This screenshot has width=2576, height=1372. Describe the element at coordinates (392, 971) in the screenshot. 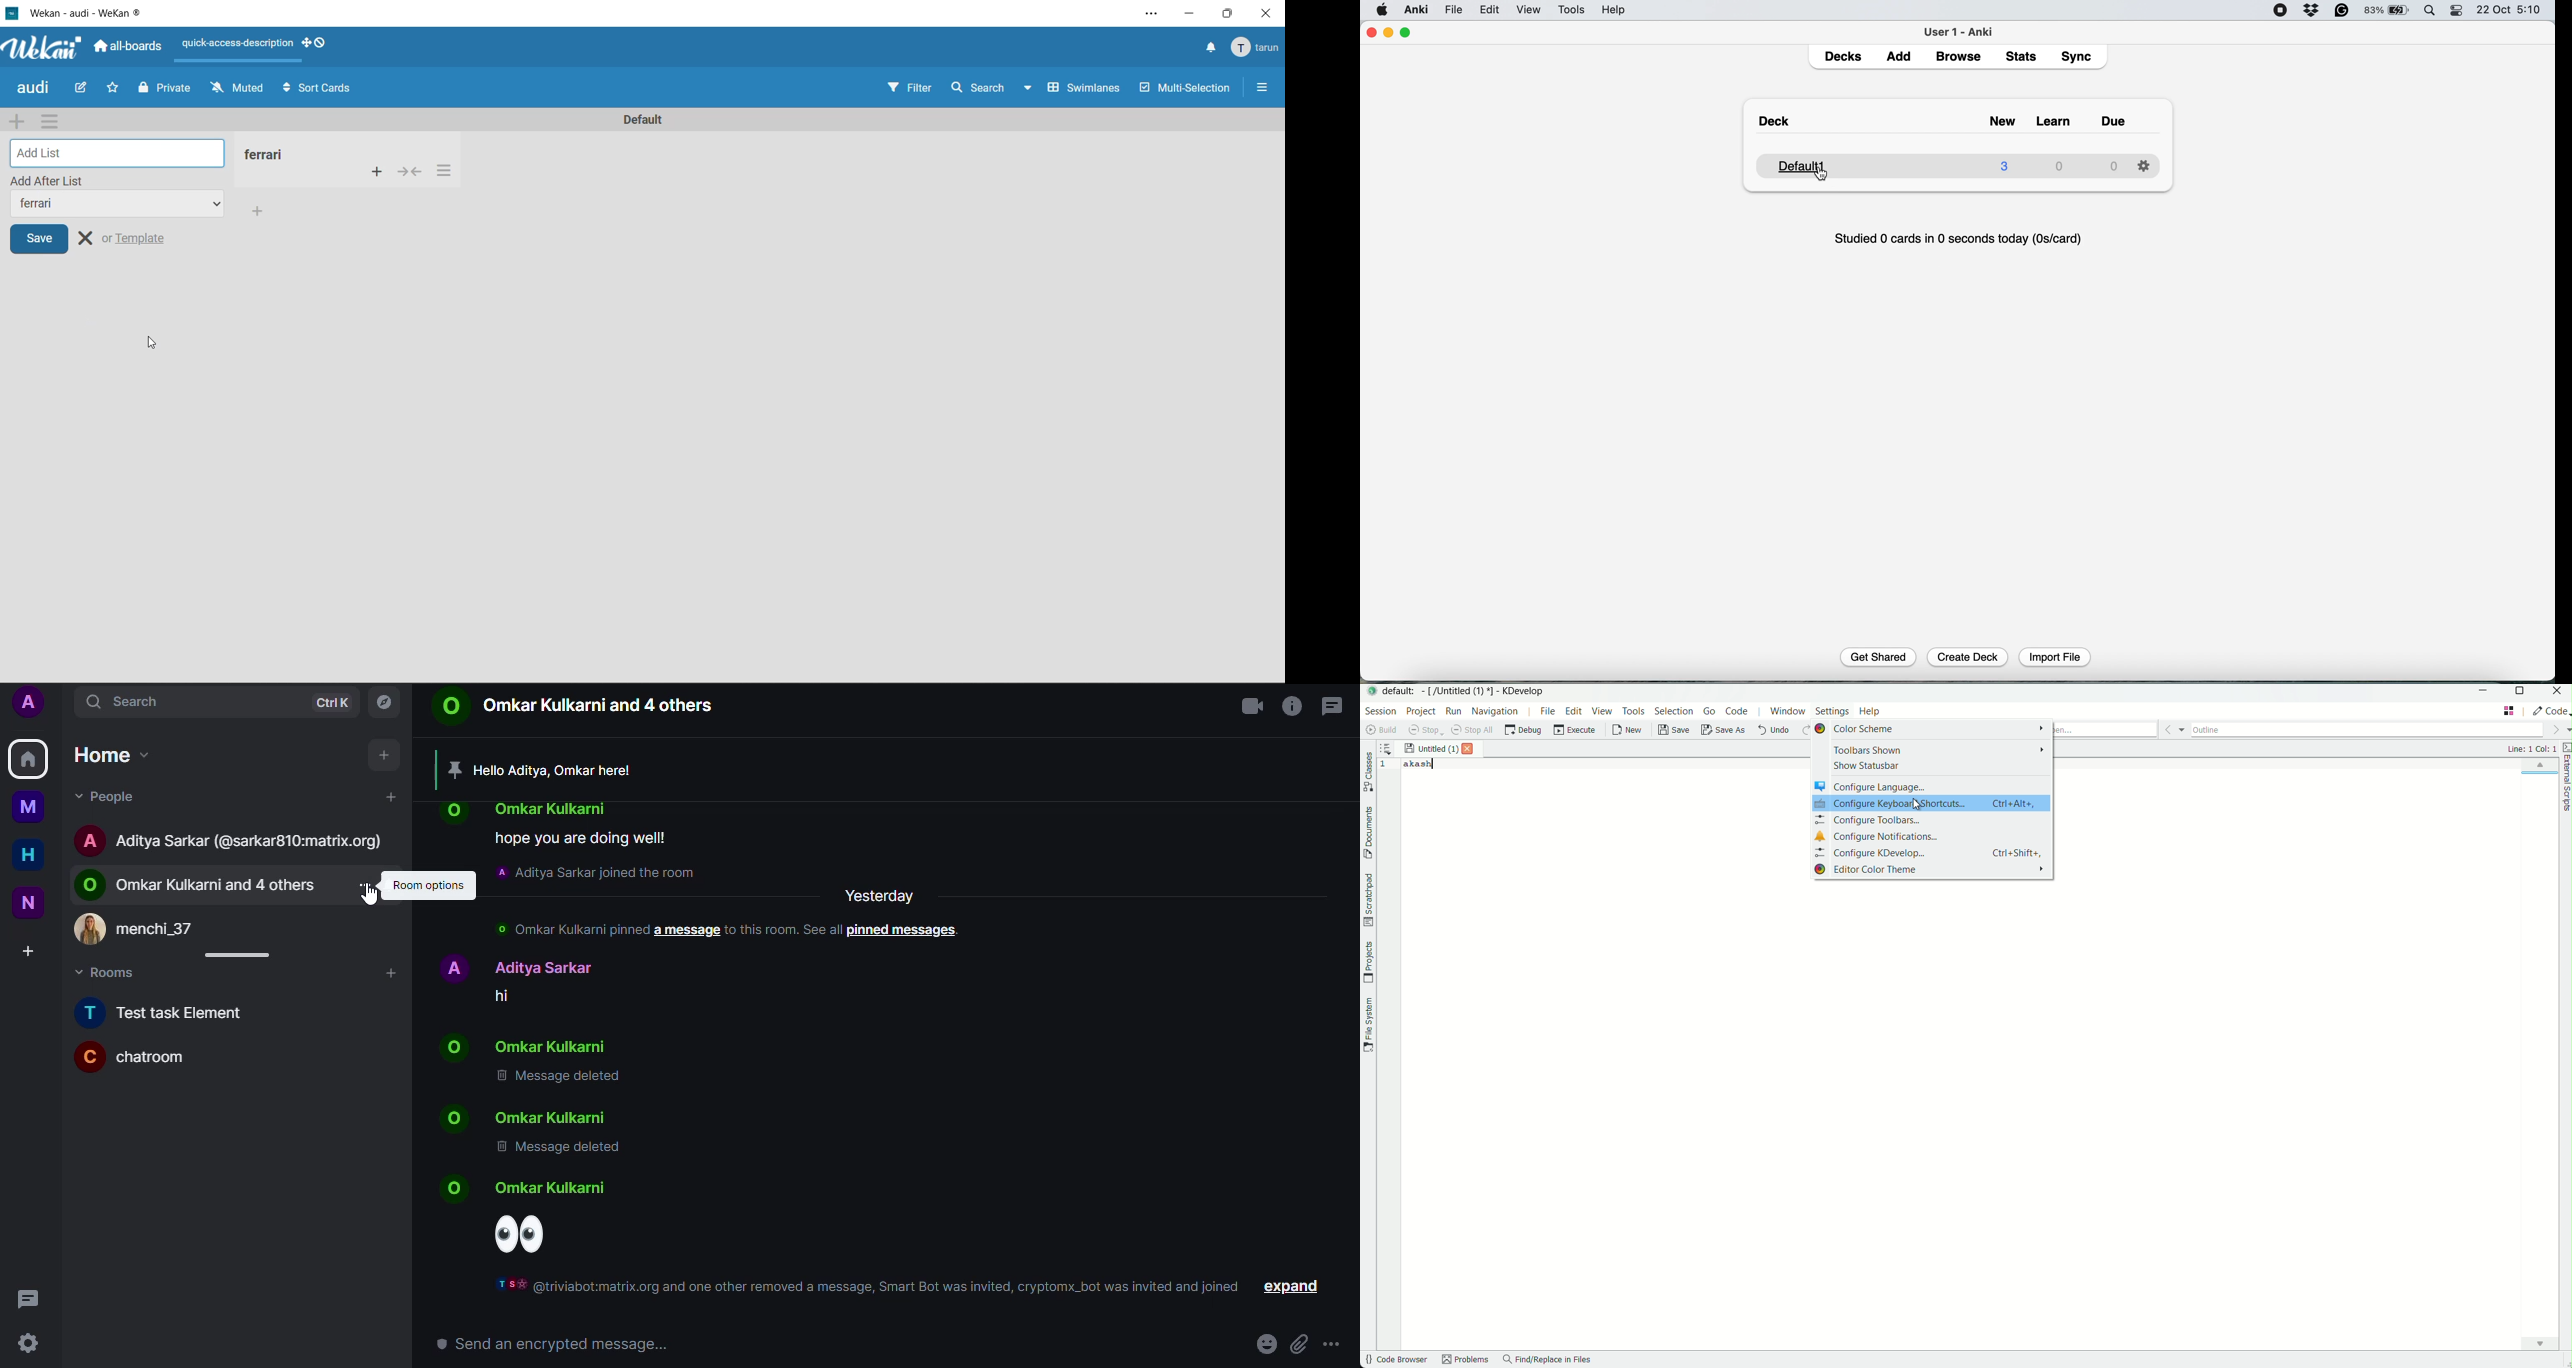

I see `add` at that location.